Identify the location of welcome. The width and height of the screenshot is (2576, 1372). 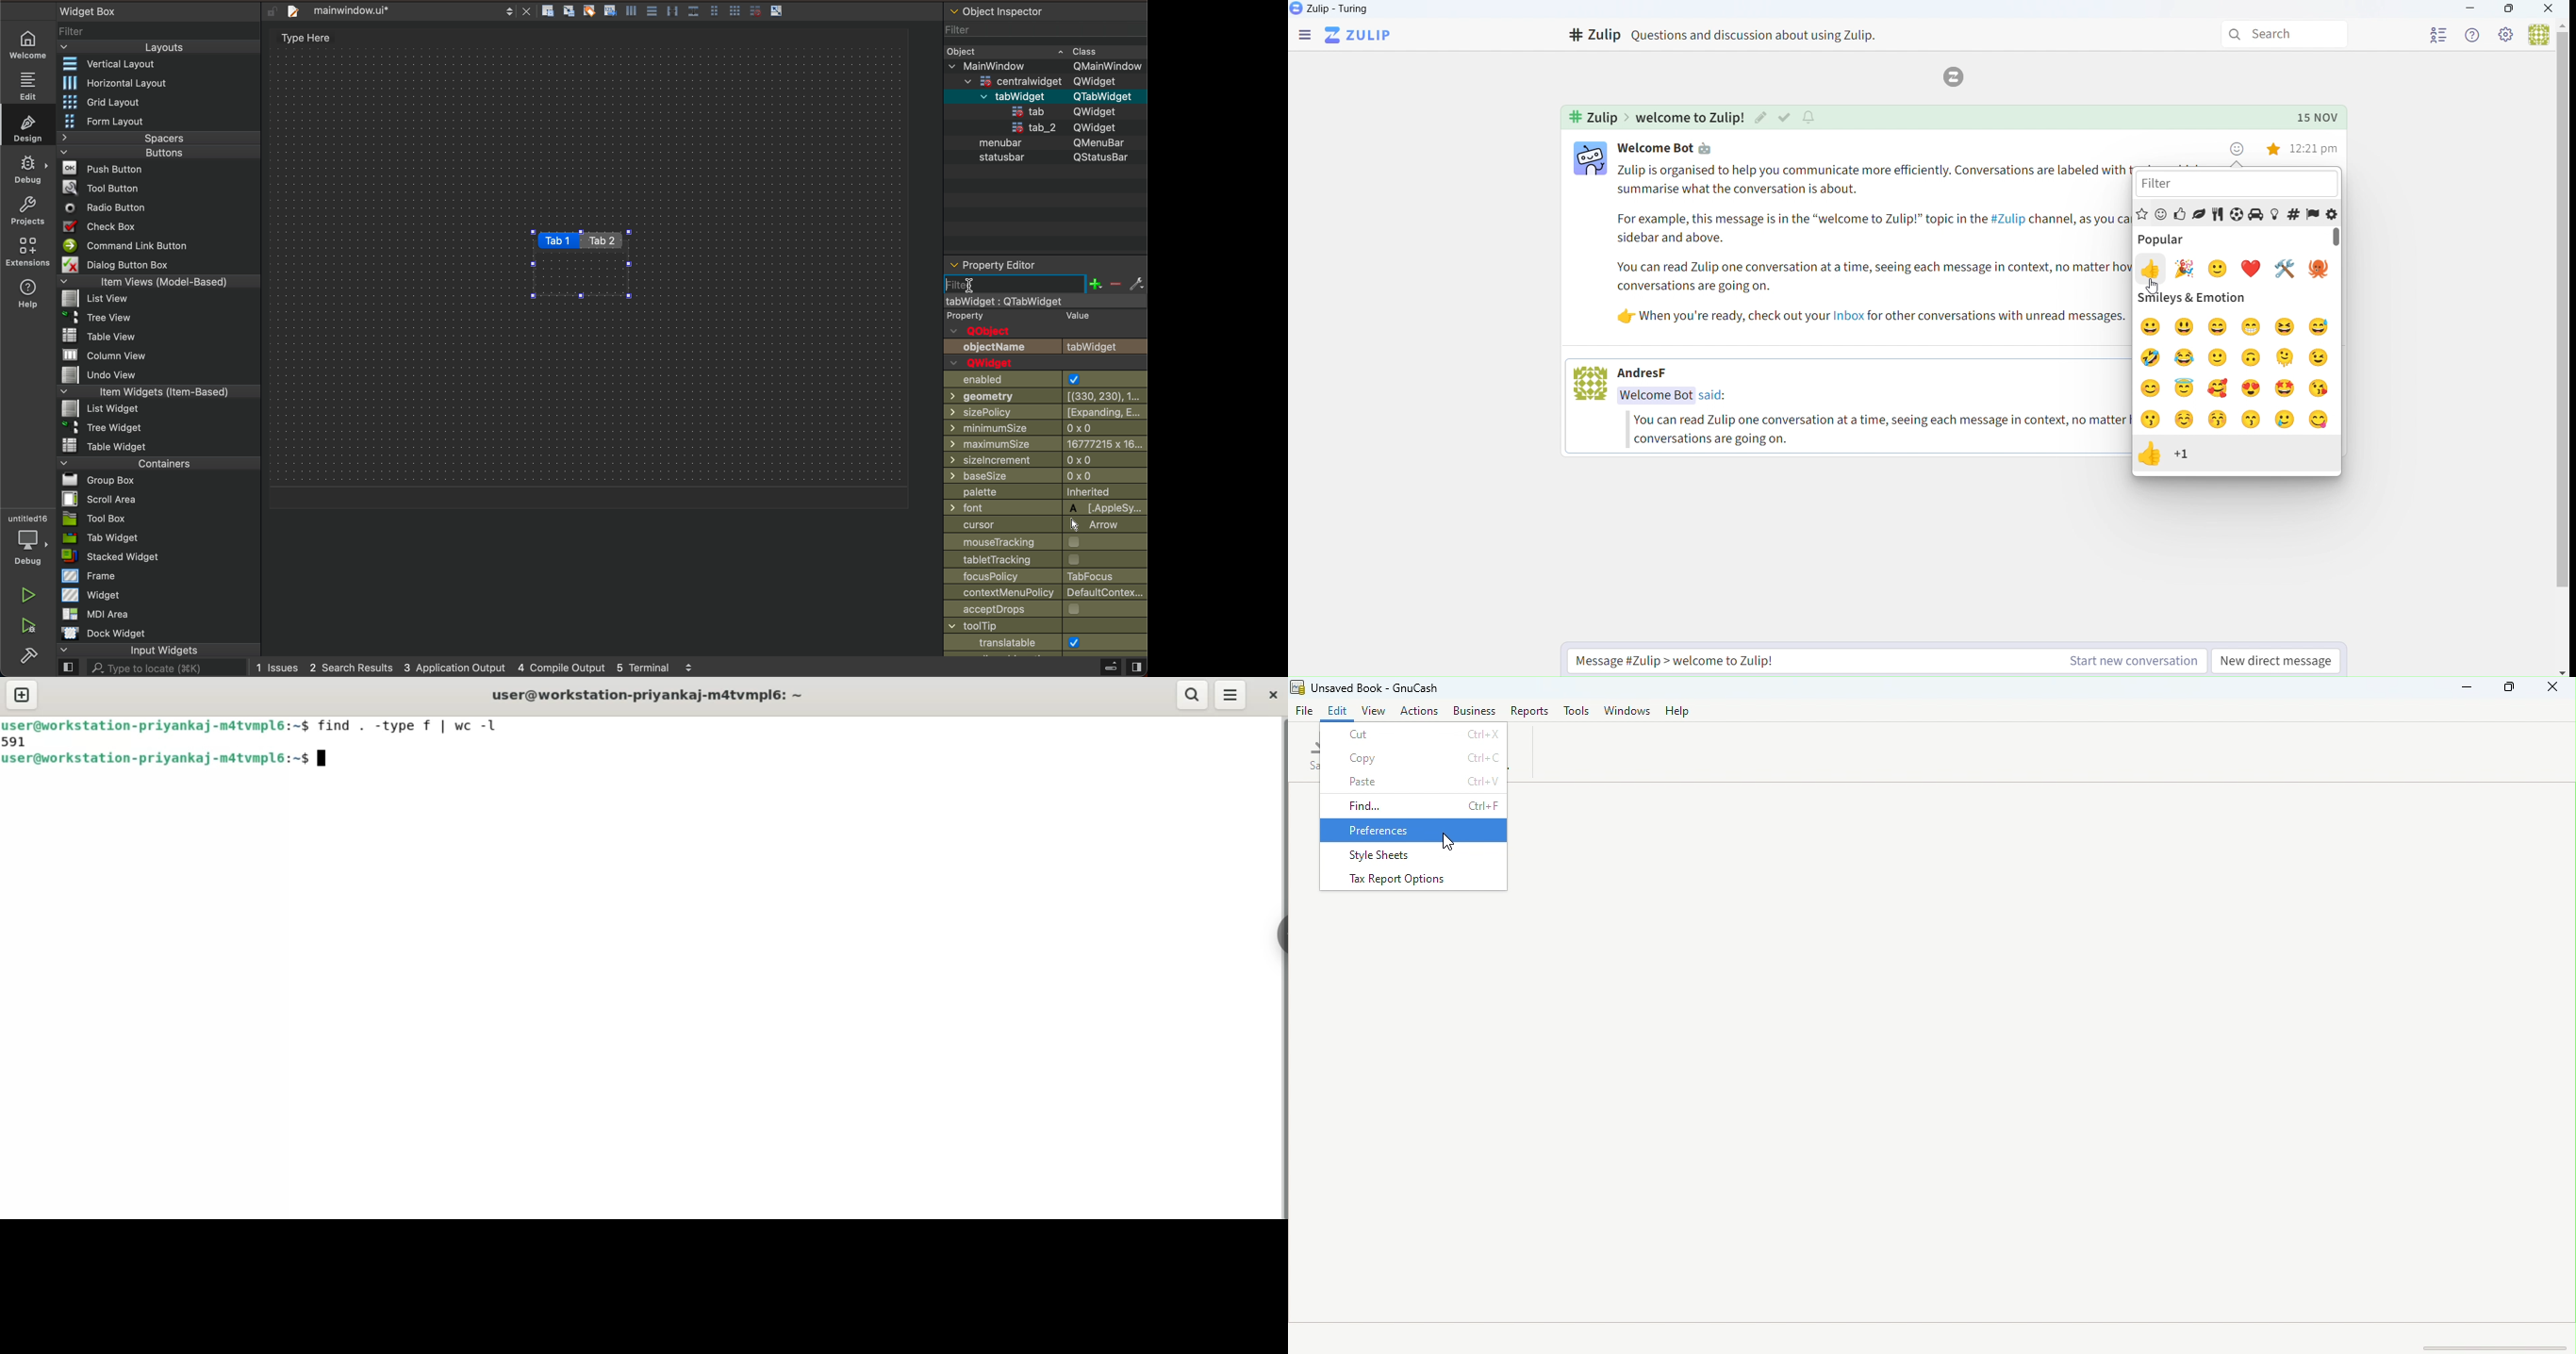
(26, 45).